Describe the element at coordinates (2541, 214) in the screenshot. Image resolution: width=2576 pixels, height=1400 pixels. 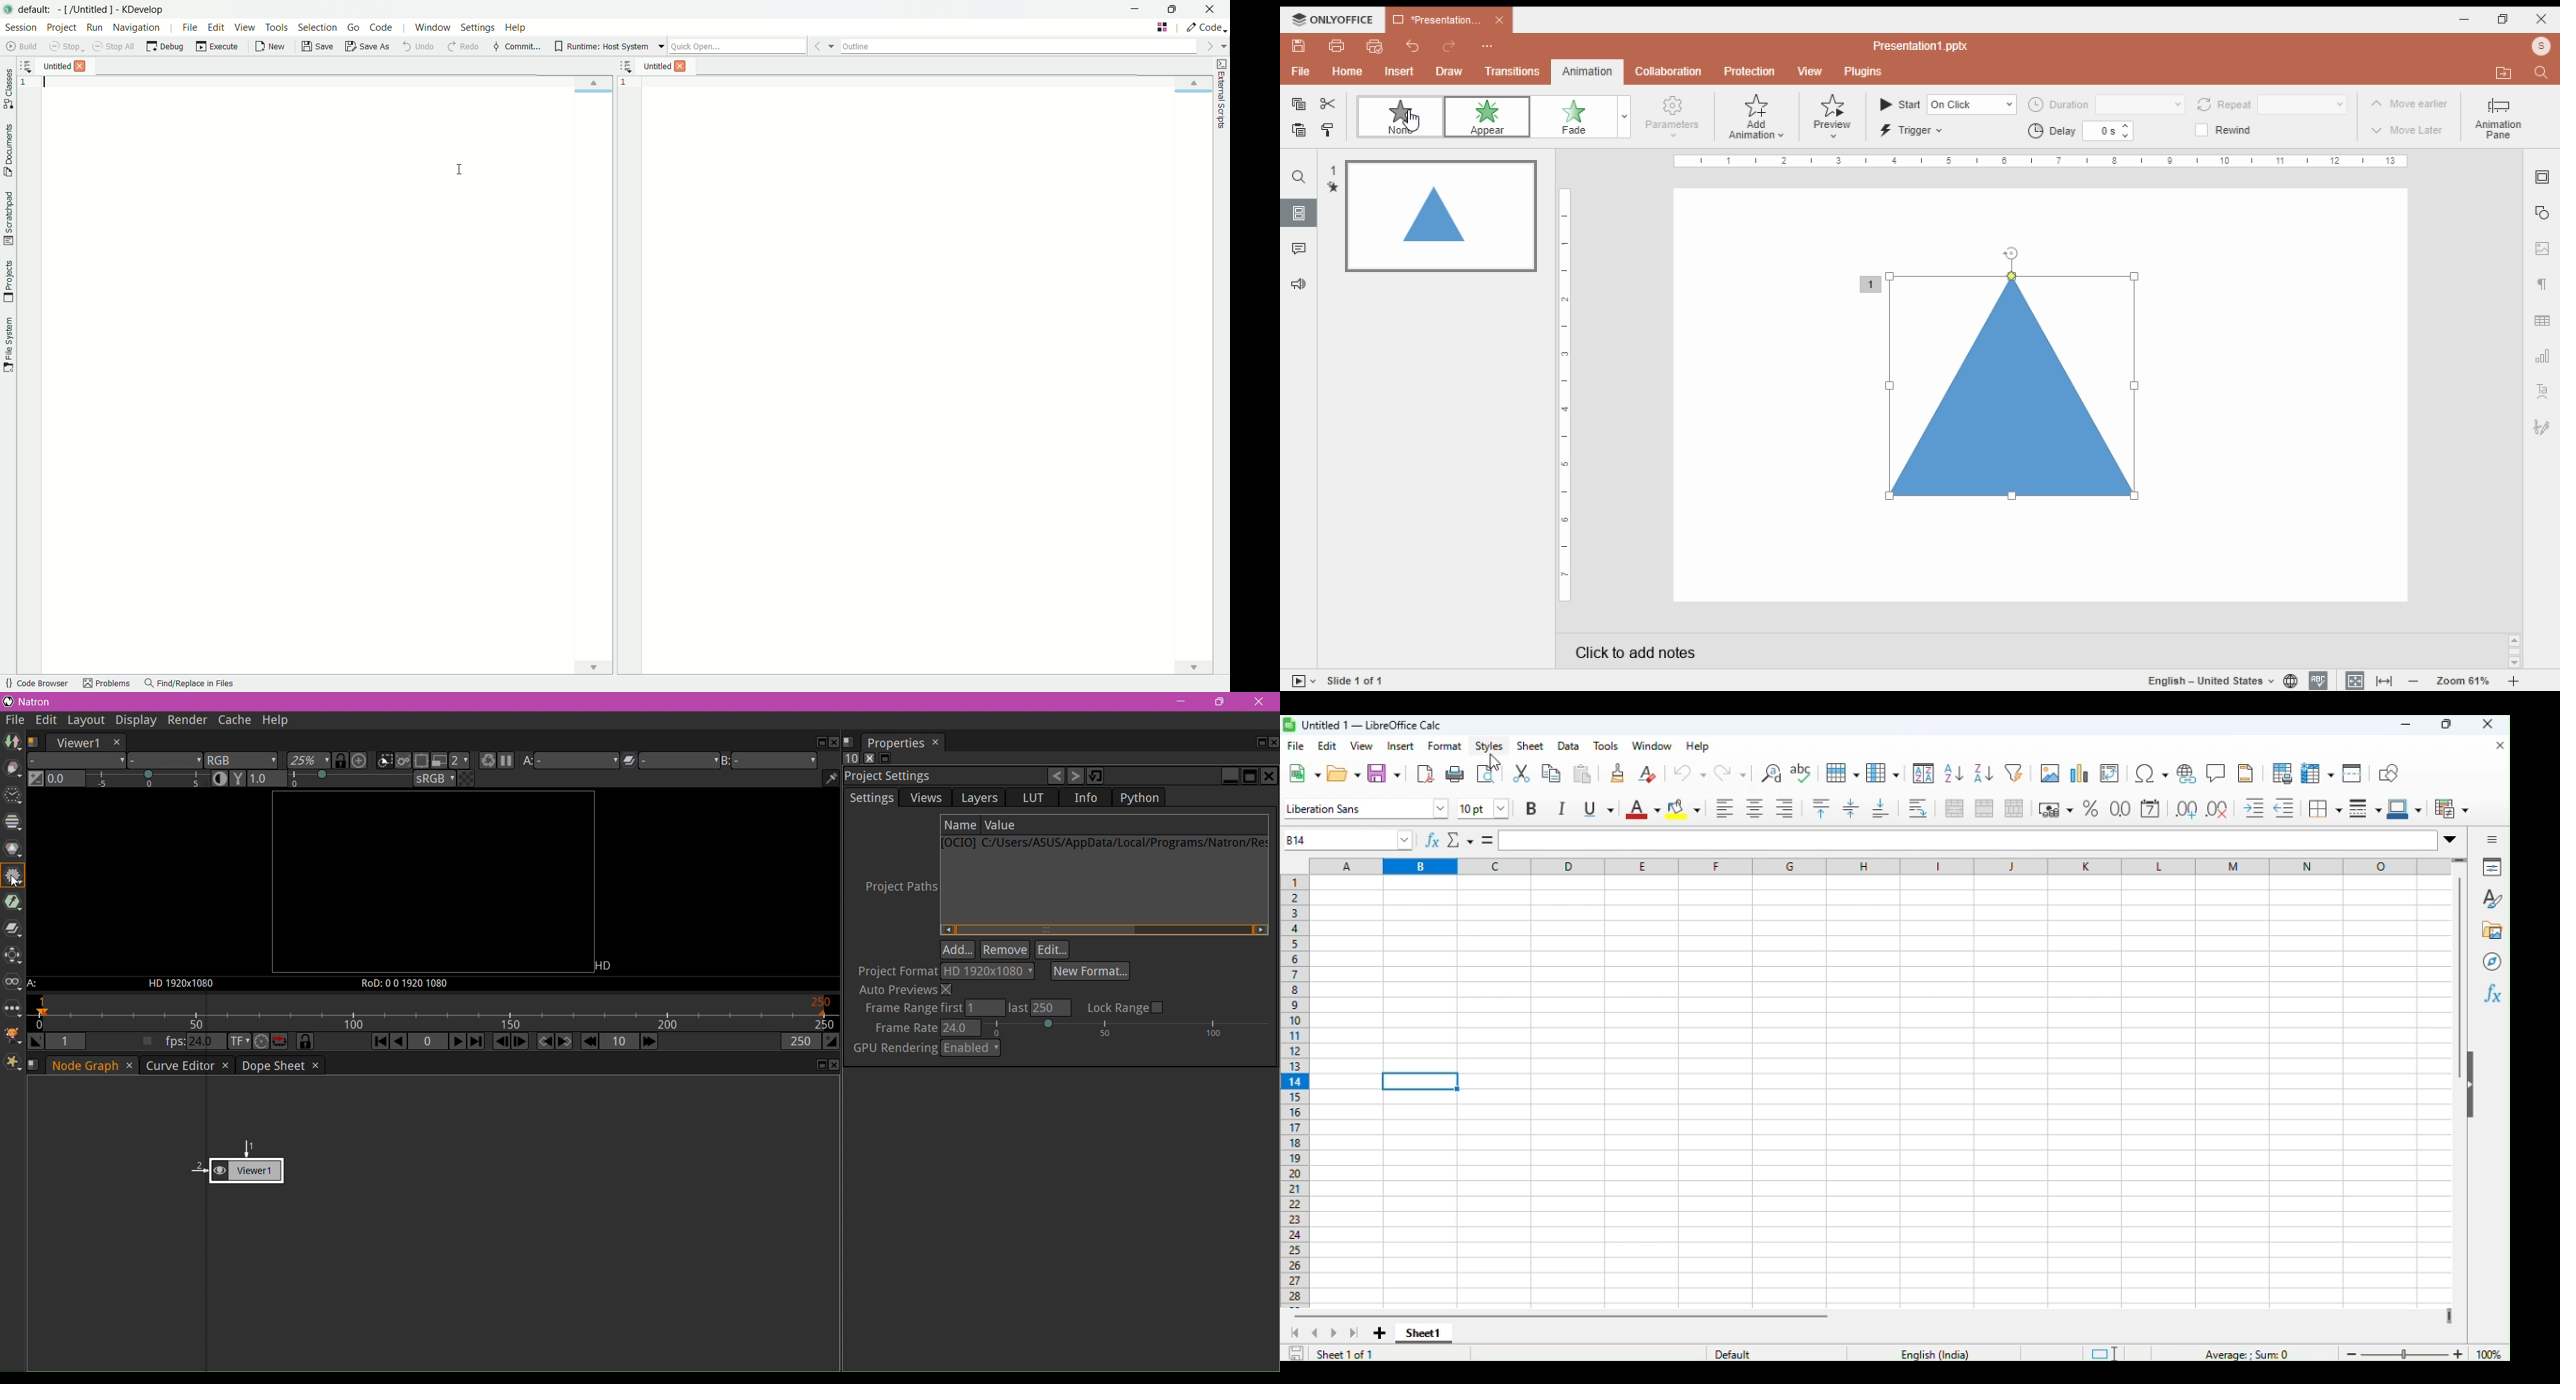
I see `shape  settings` at that location.